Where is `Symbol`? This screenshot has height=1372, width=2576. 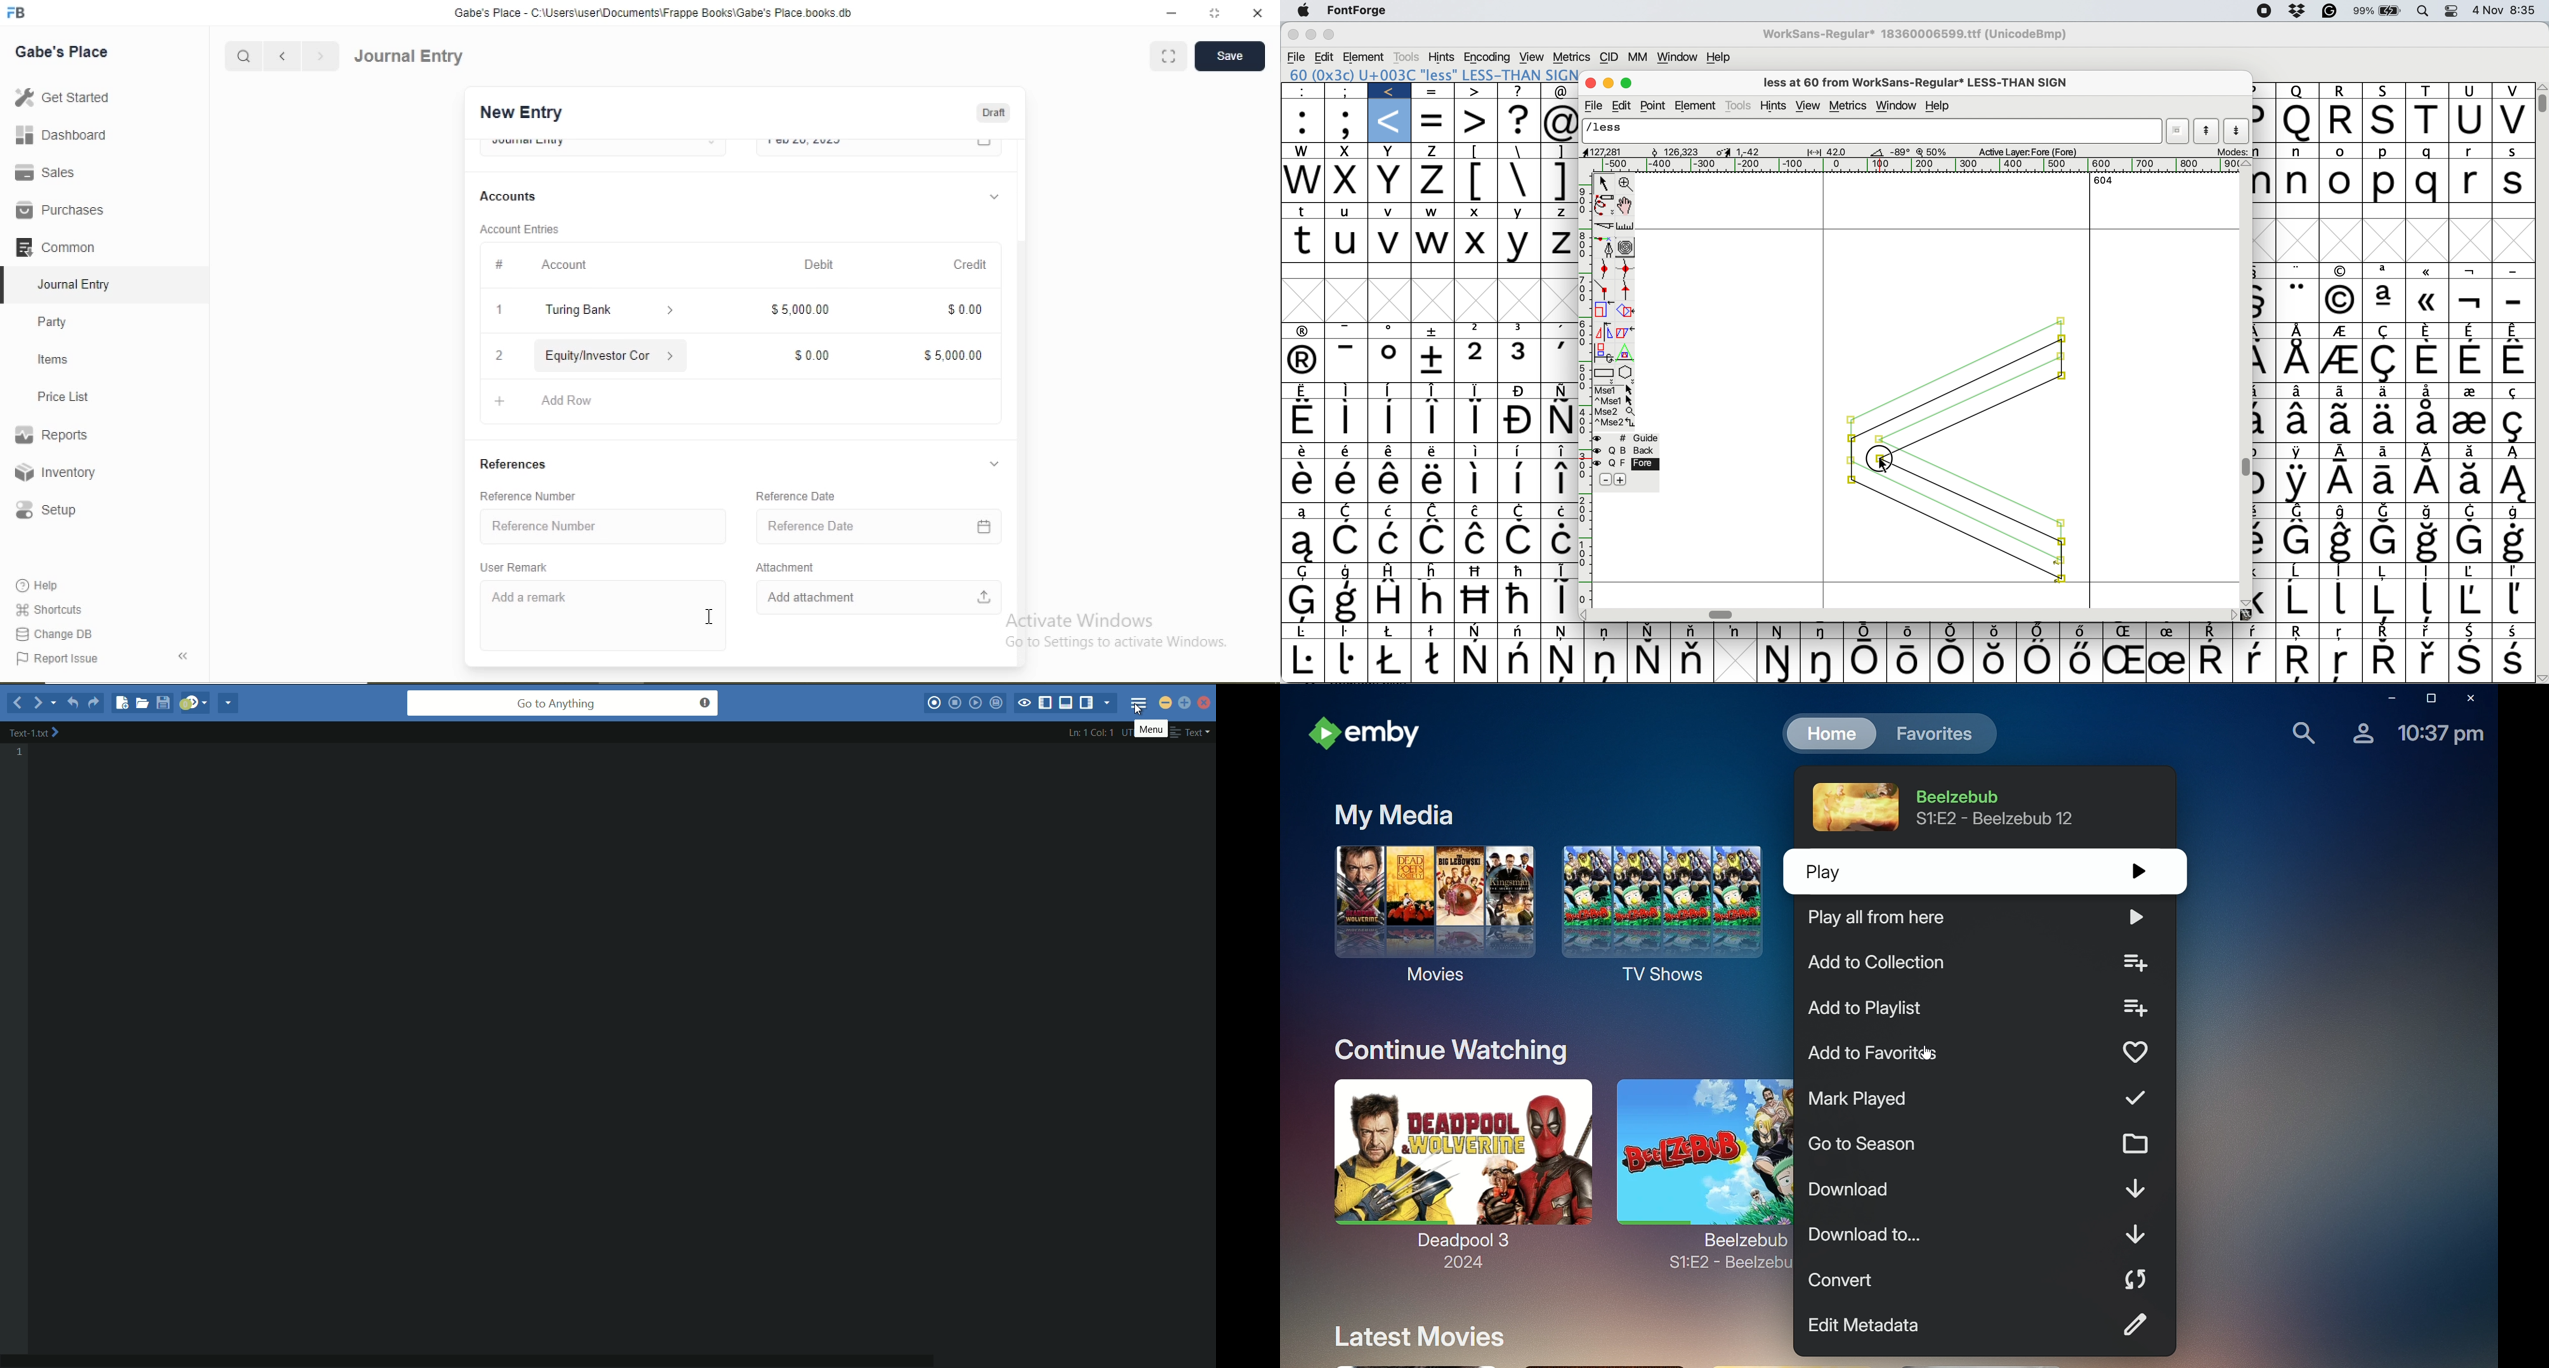
Symbol is located at coordinates (1556, 480).